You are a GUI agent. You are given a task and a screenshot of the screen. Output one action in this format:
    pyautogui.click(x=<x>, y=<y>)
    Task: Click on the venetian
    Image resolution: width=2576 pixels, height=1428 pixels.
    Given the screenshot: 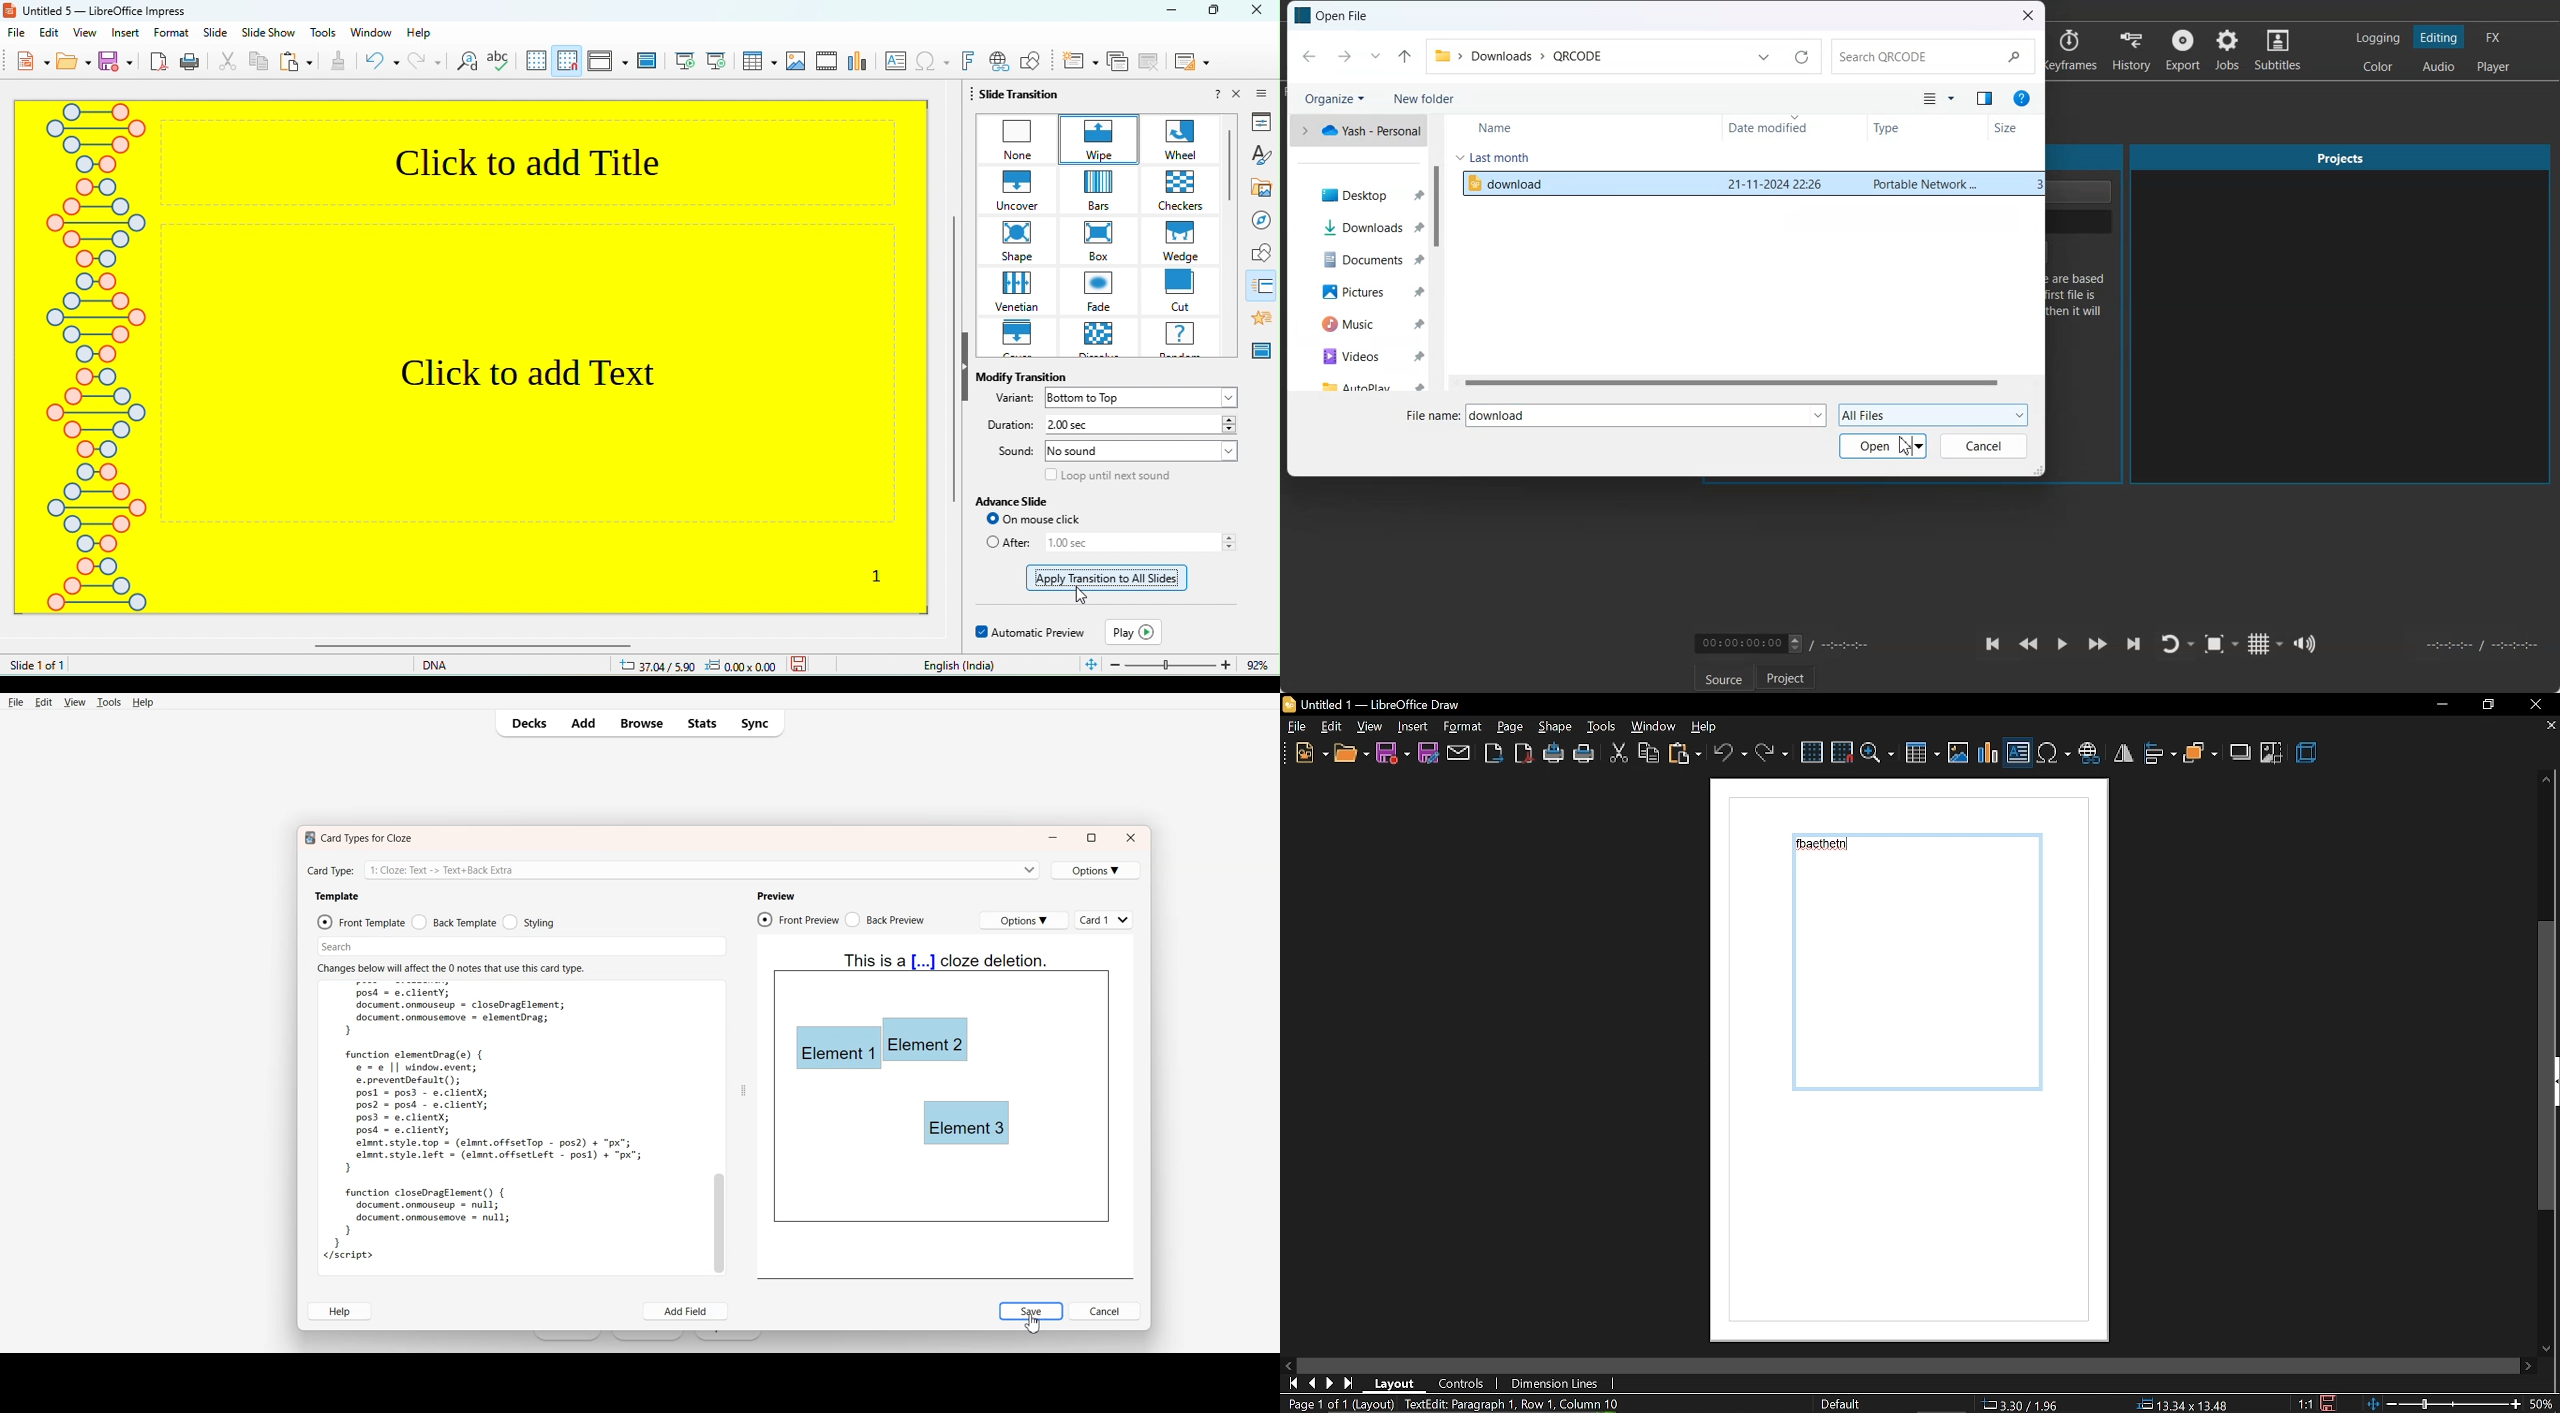 What is the action you would take?
    pyautogui.click(x=1016, y=293)
    